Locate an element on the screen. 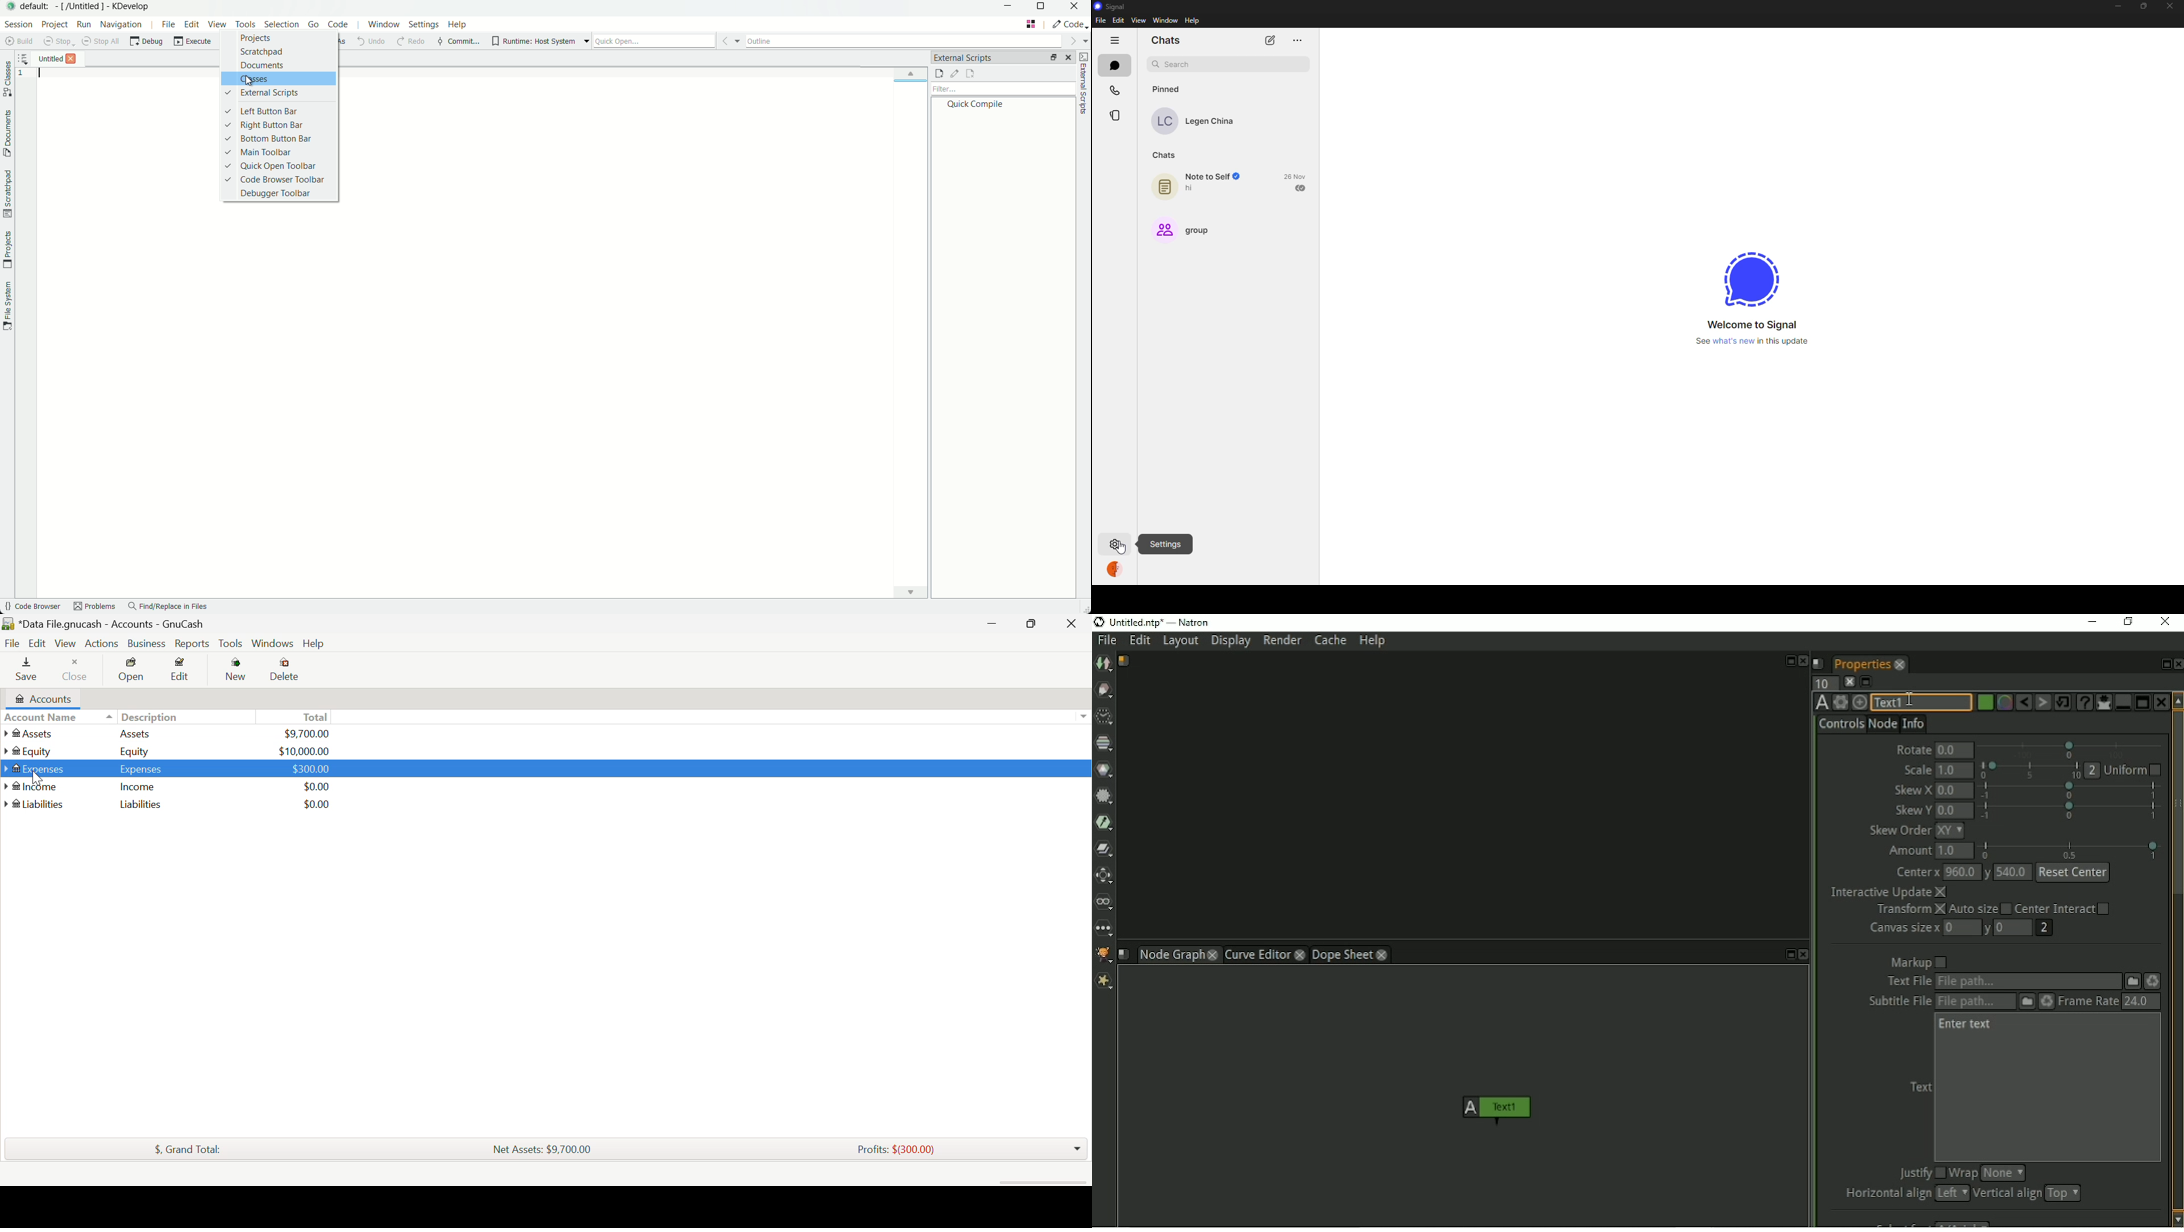 The height and width of the screenshot is (1232, 2184). group is located at coordinates (1182, 230).